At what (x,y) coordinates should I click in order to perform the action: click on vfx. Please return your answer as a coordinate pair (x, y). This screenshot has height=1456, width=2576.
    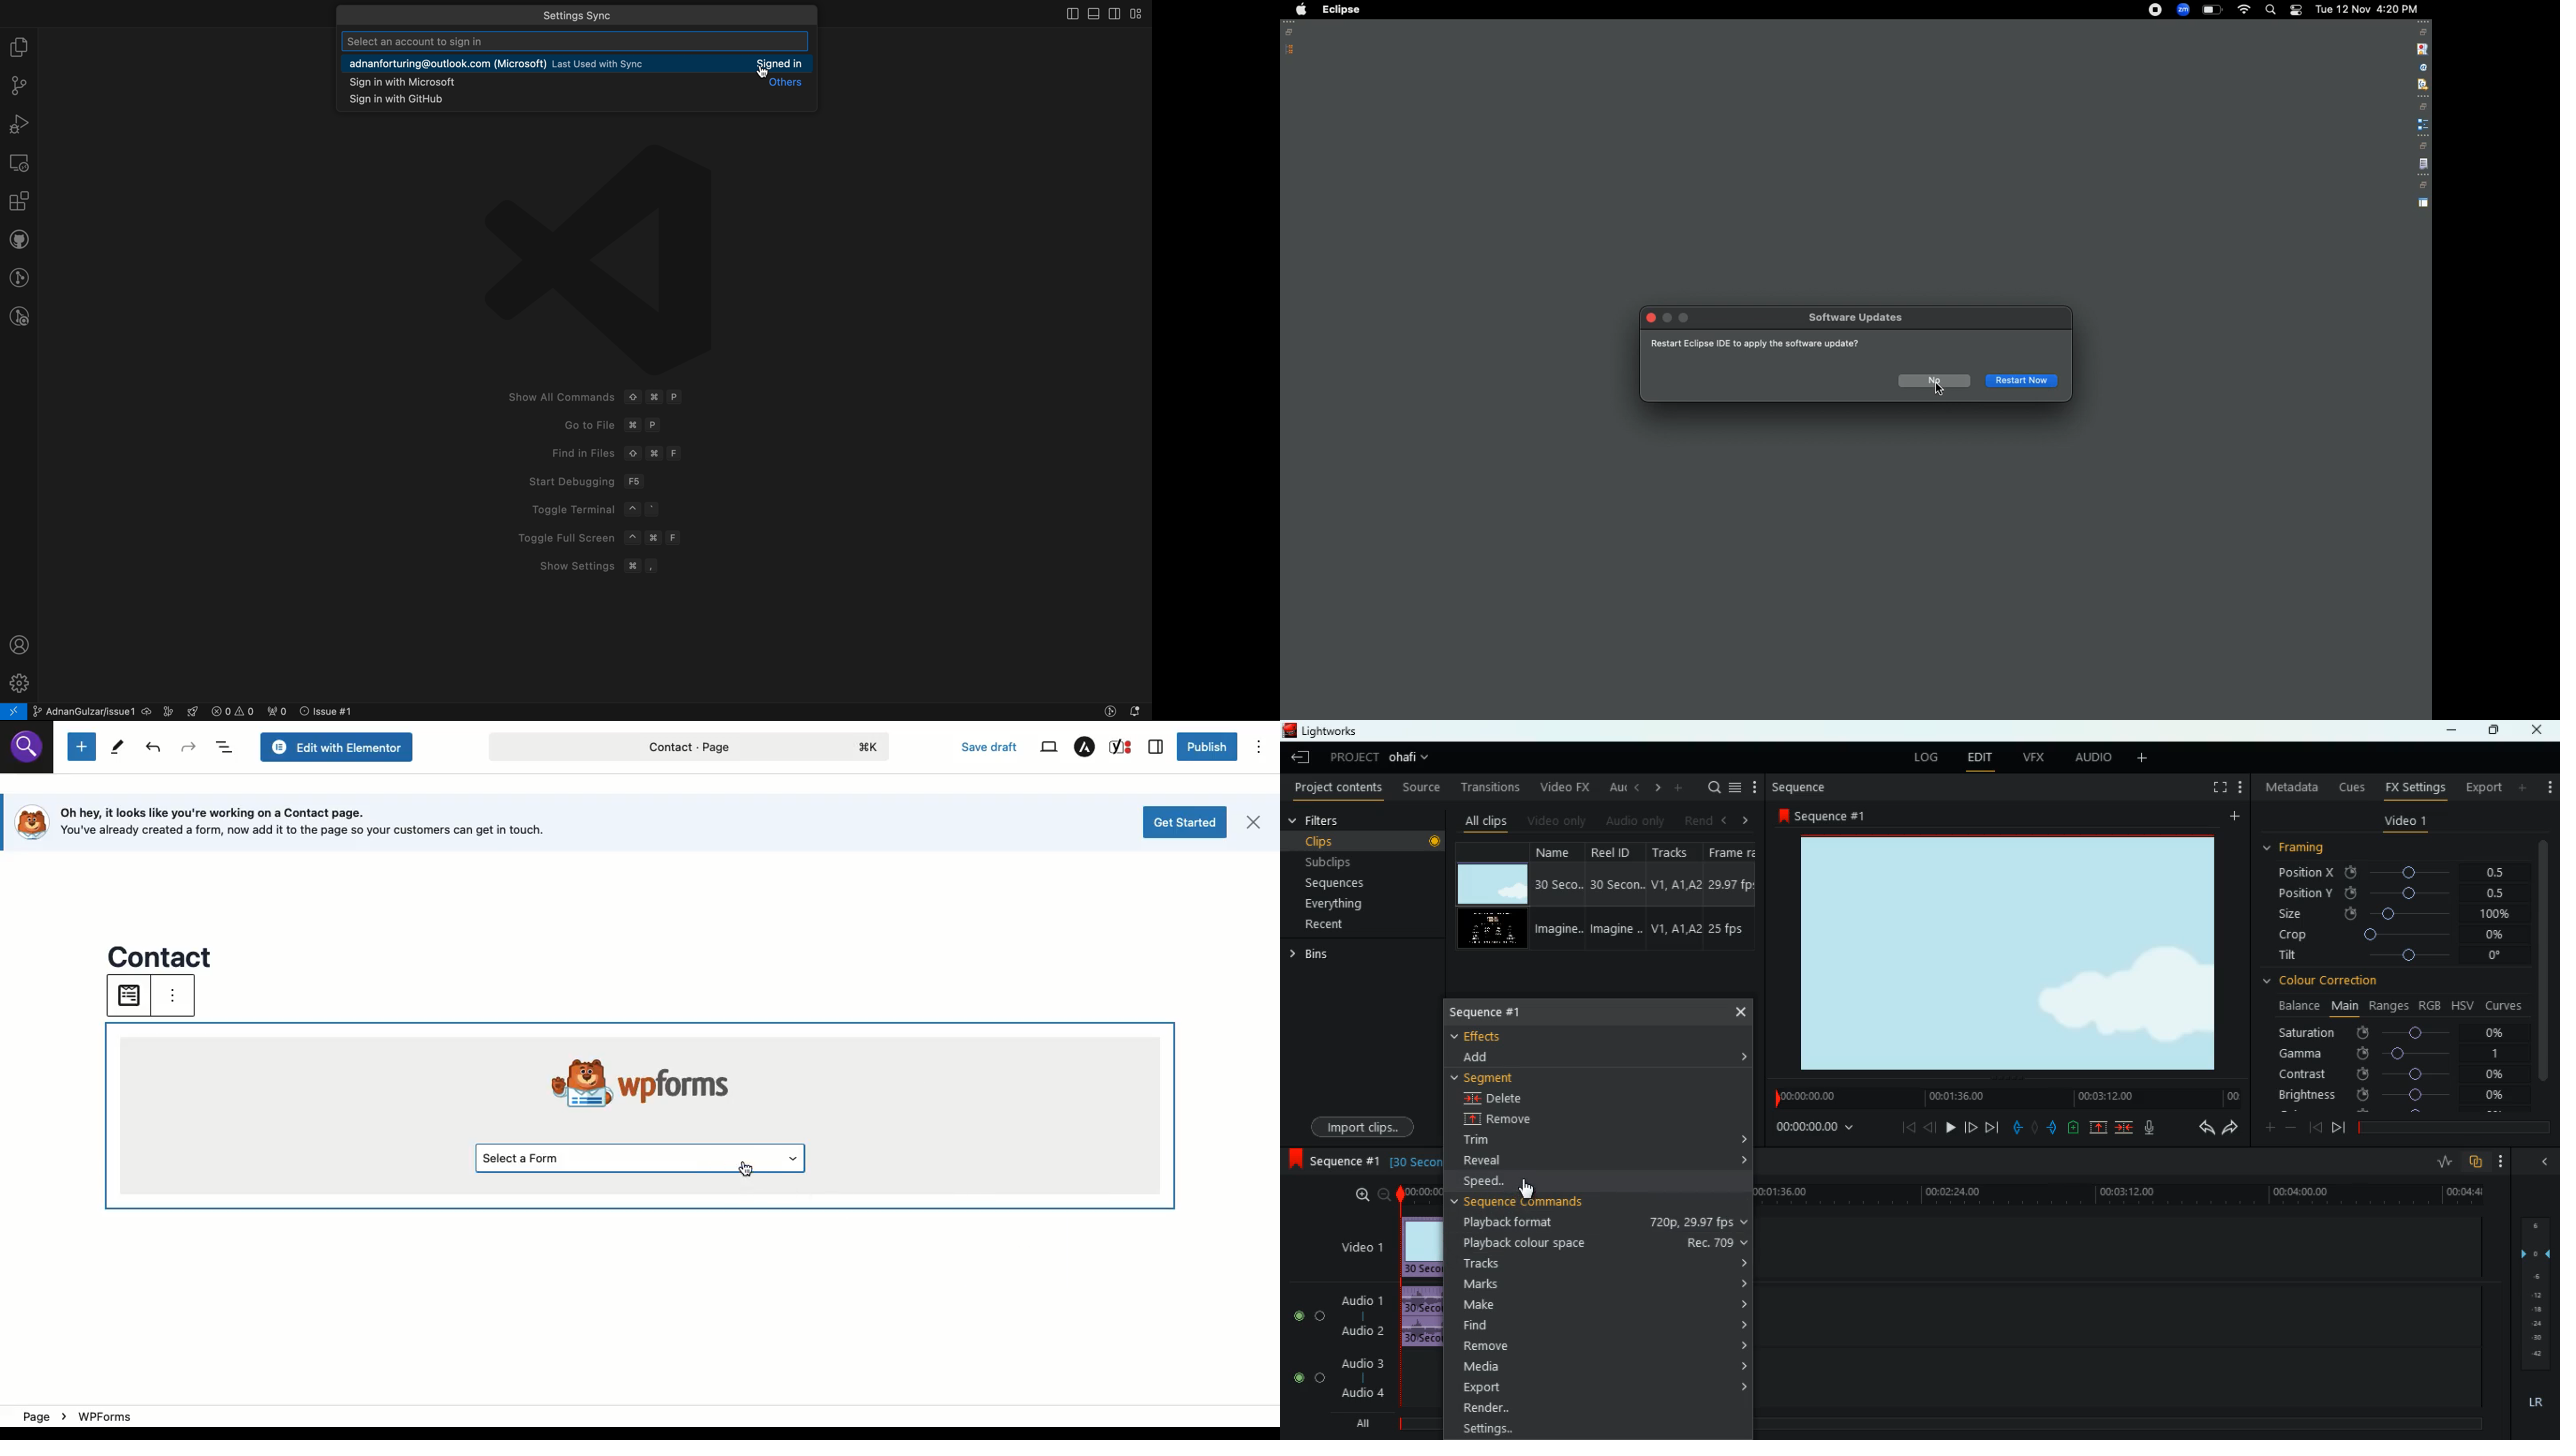
    Looking at the image, I should click on (2031, 757).